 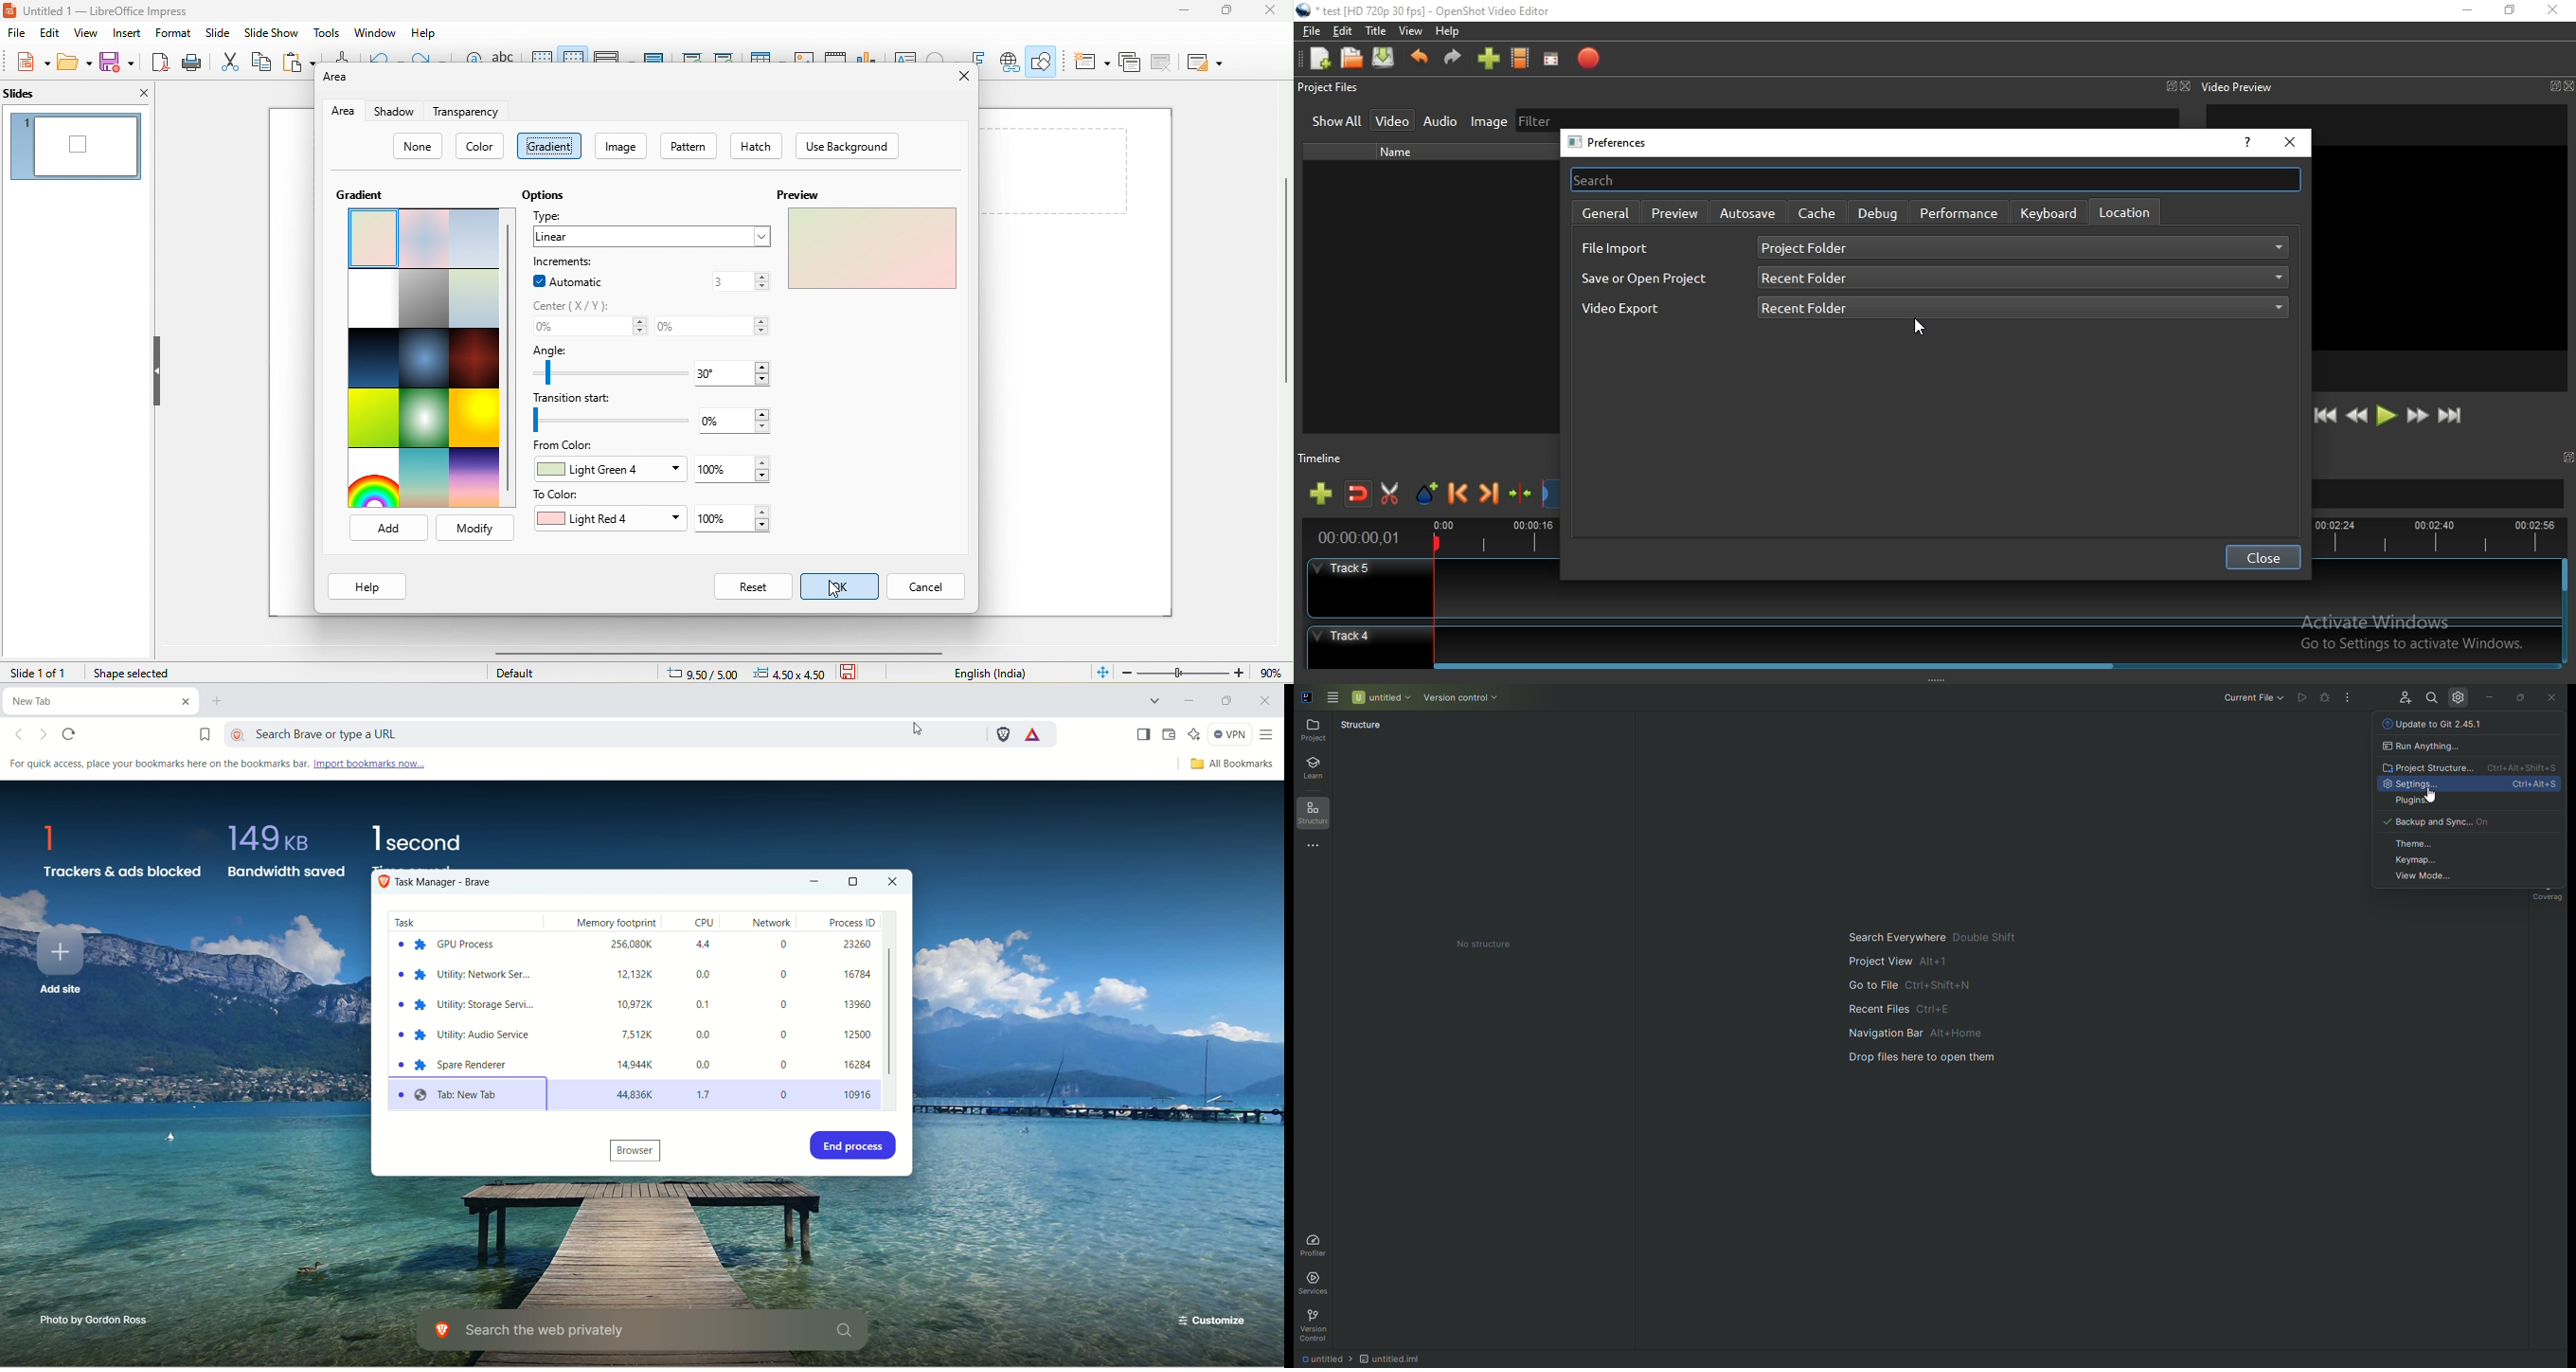 I want to click on adjust, so click(x=767, y=422).